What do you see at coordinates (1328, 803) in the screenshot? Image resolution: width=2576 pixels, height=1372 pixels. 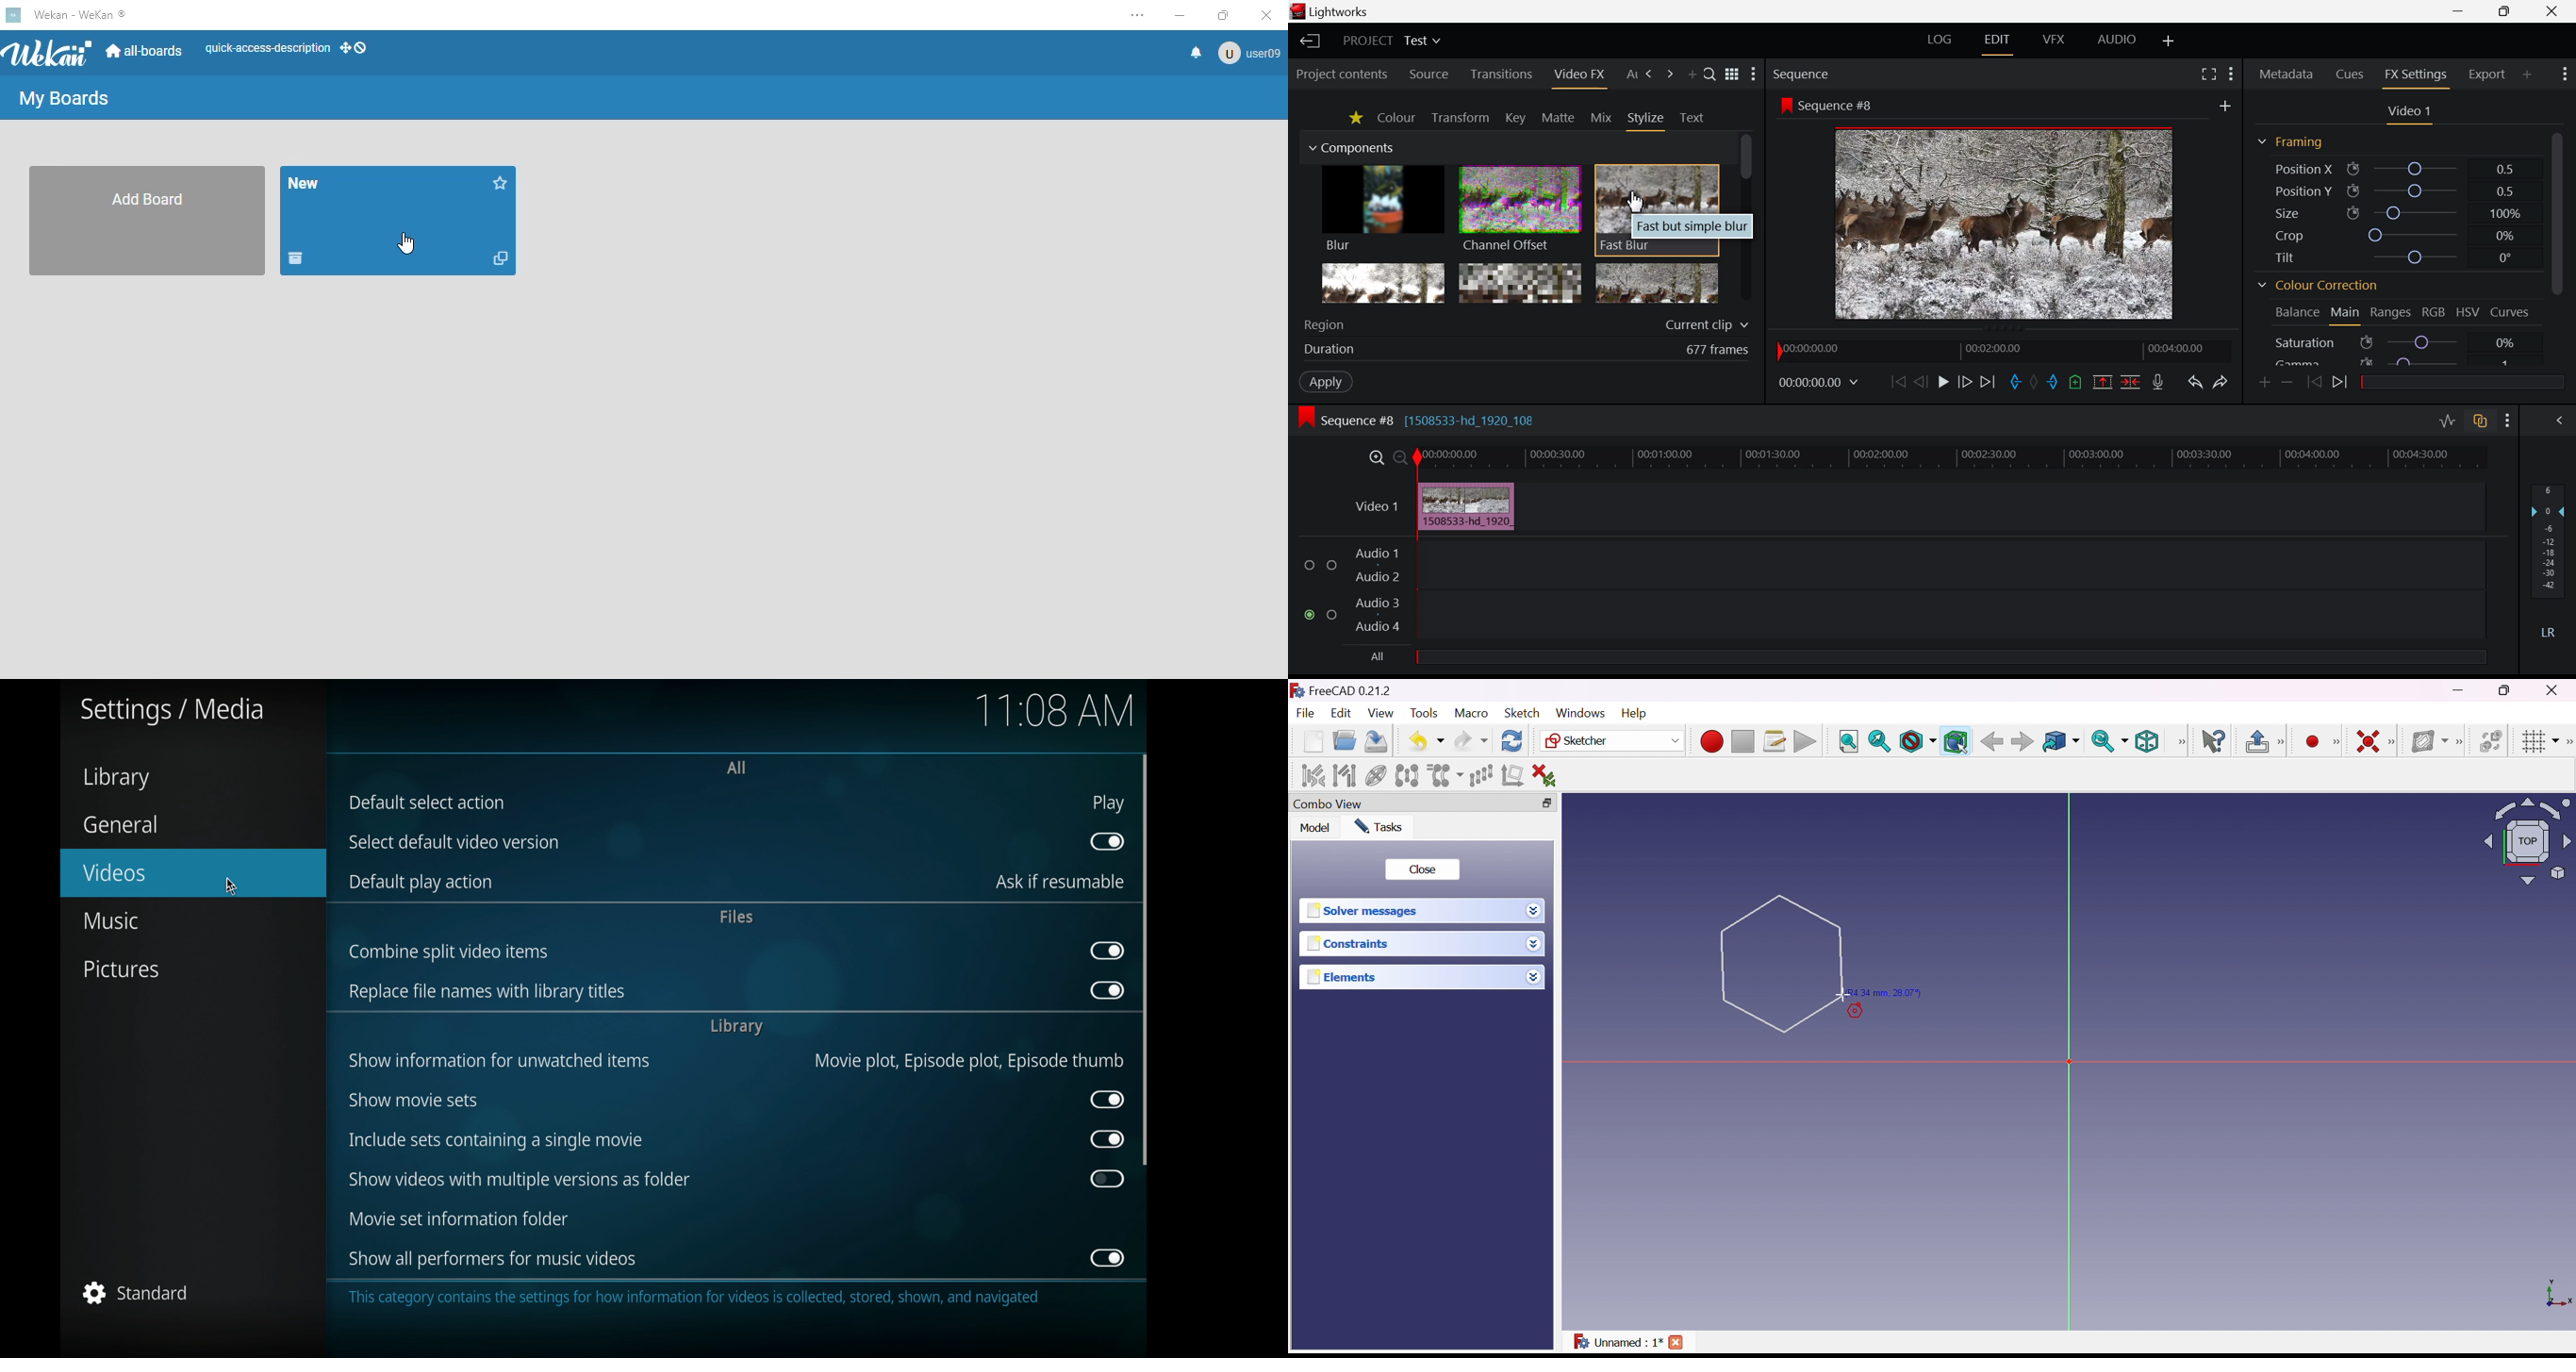 I see `Combo View` at bounding box center [1328, 803].